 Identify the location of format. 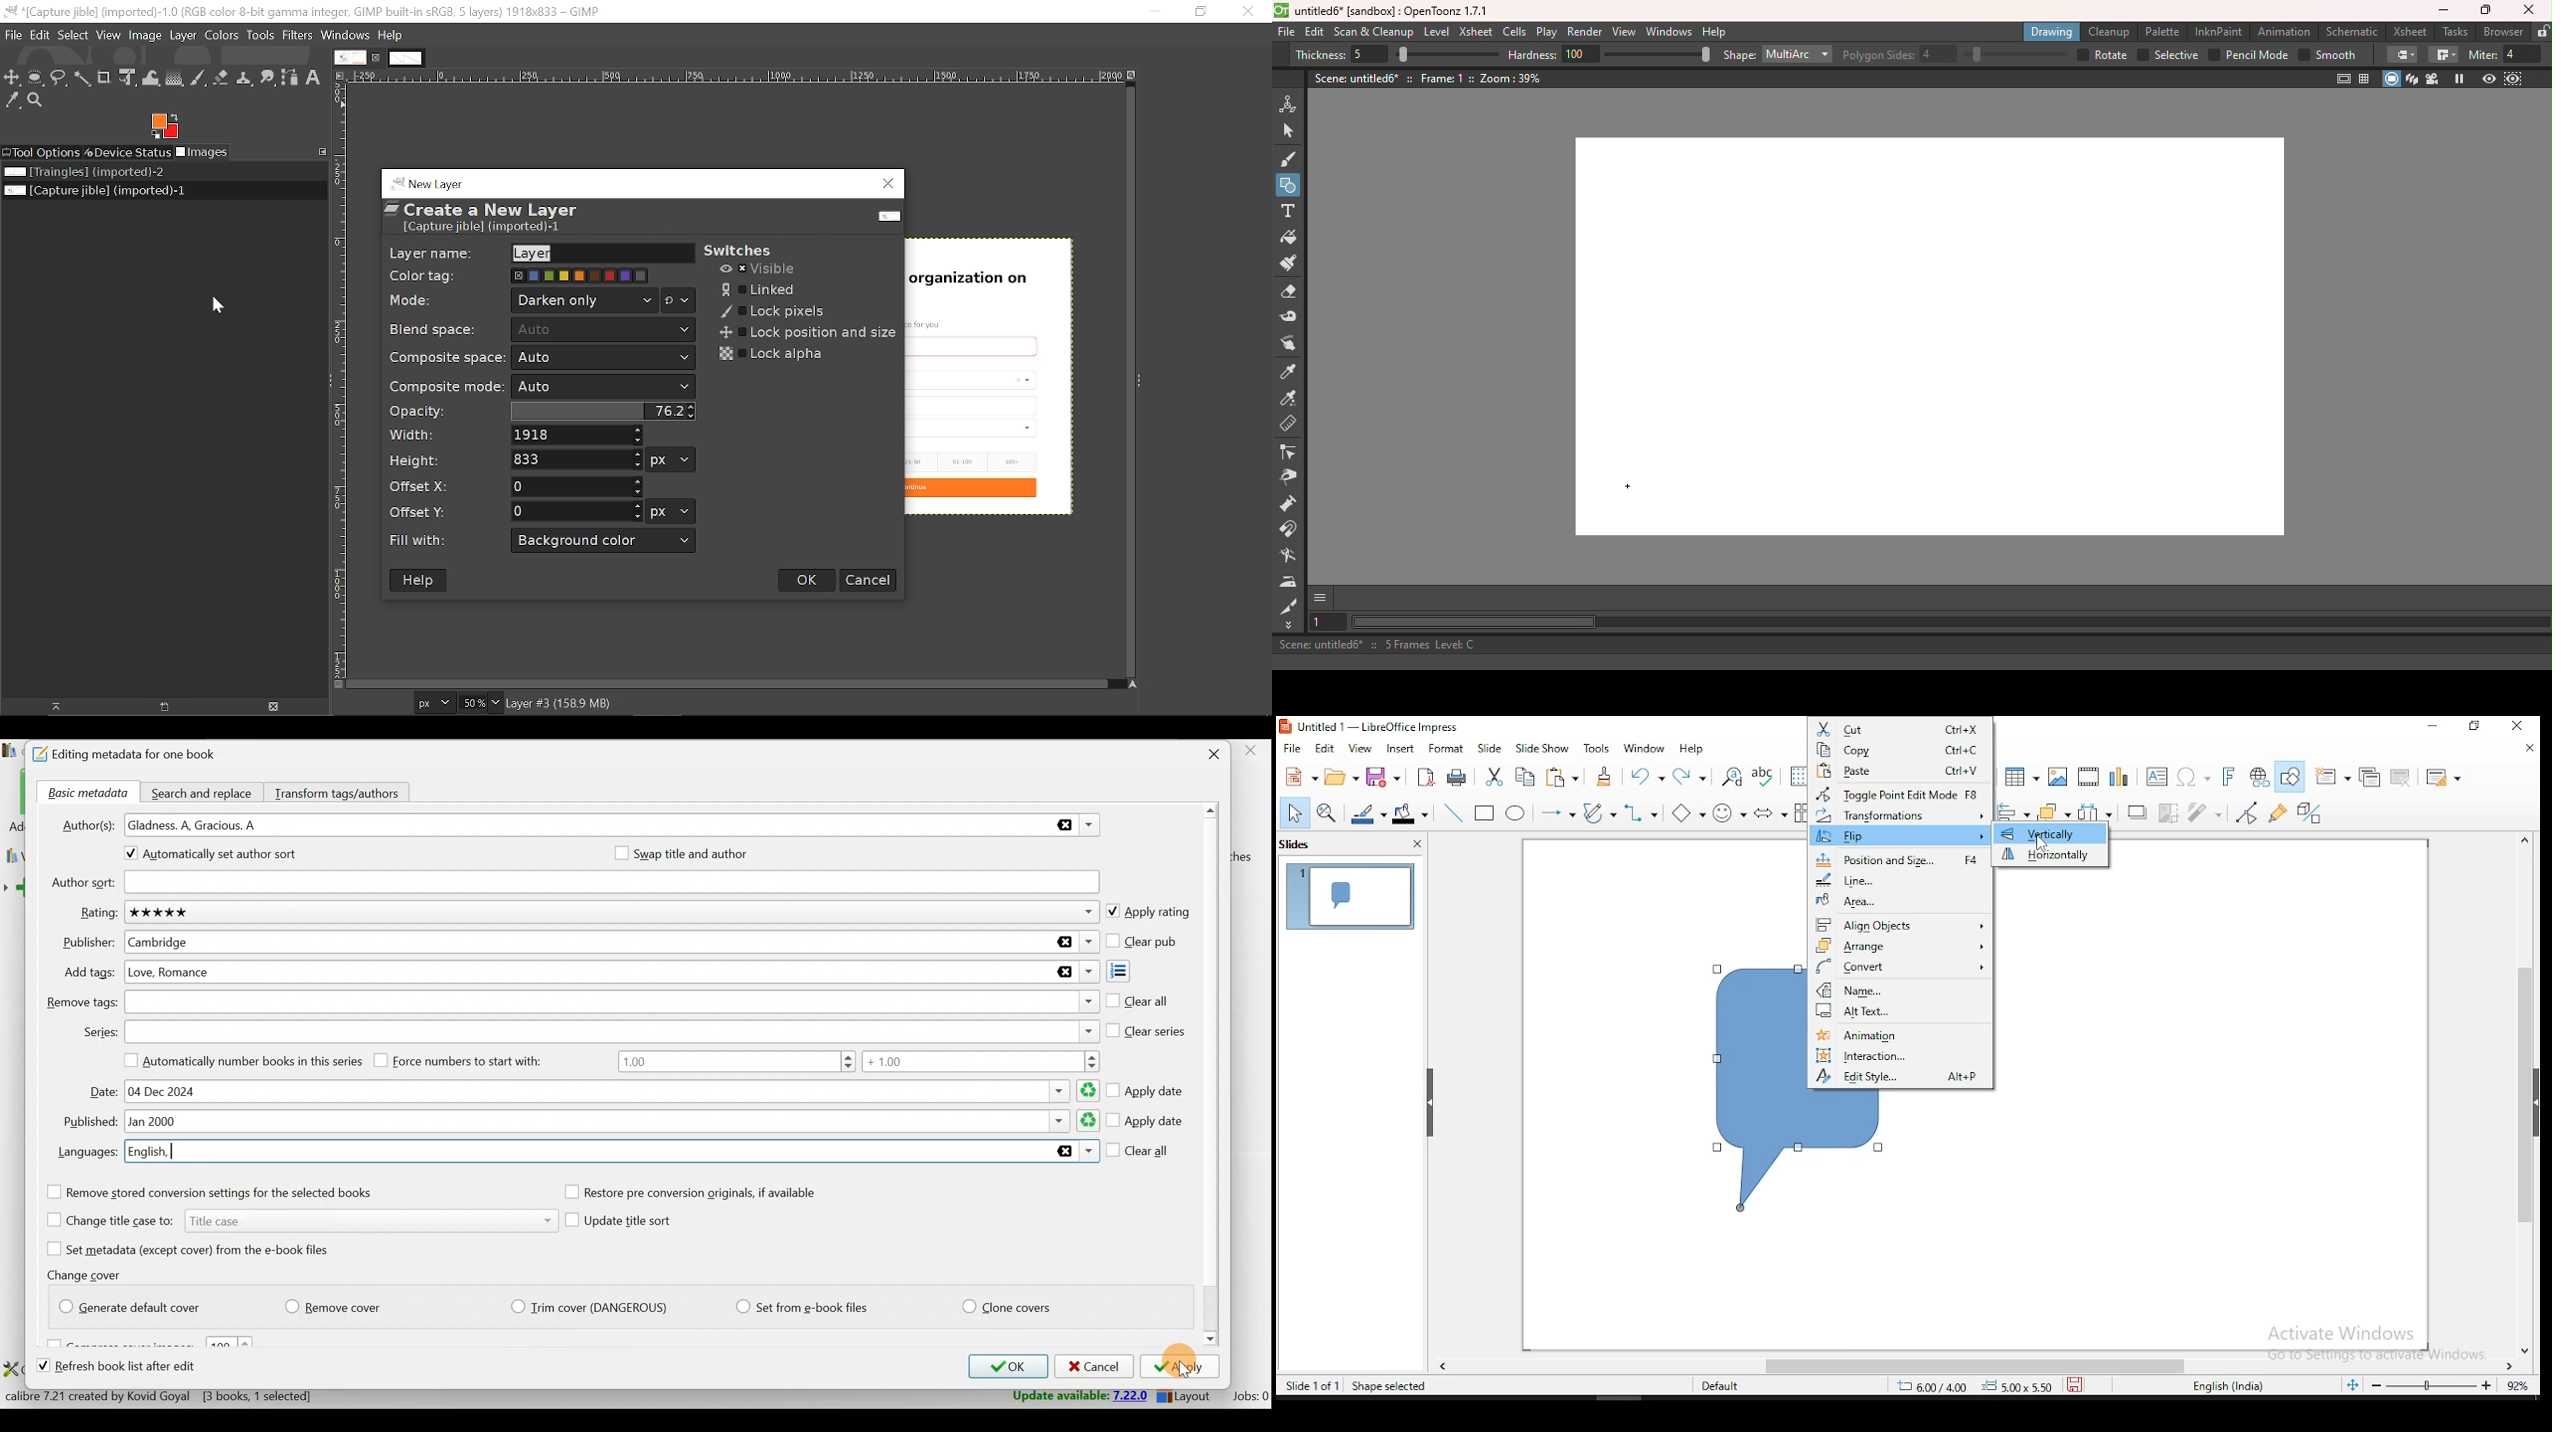
(1444, 749).